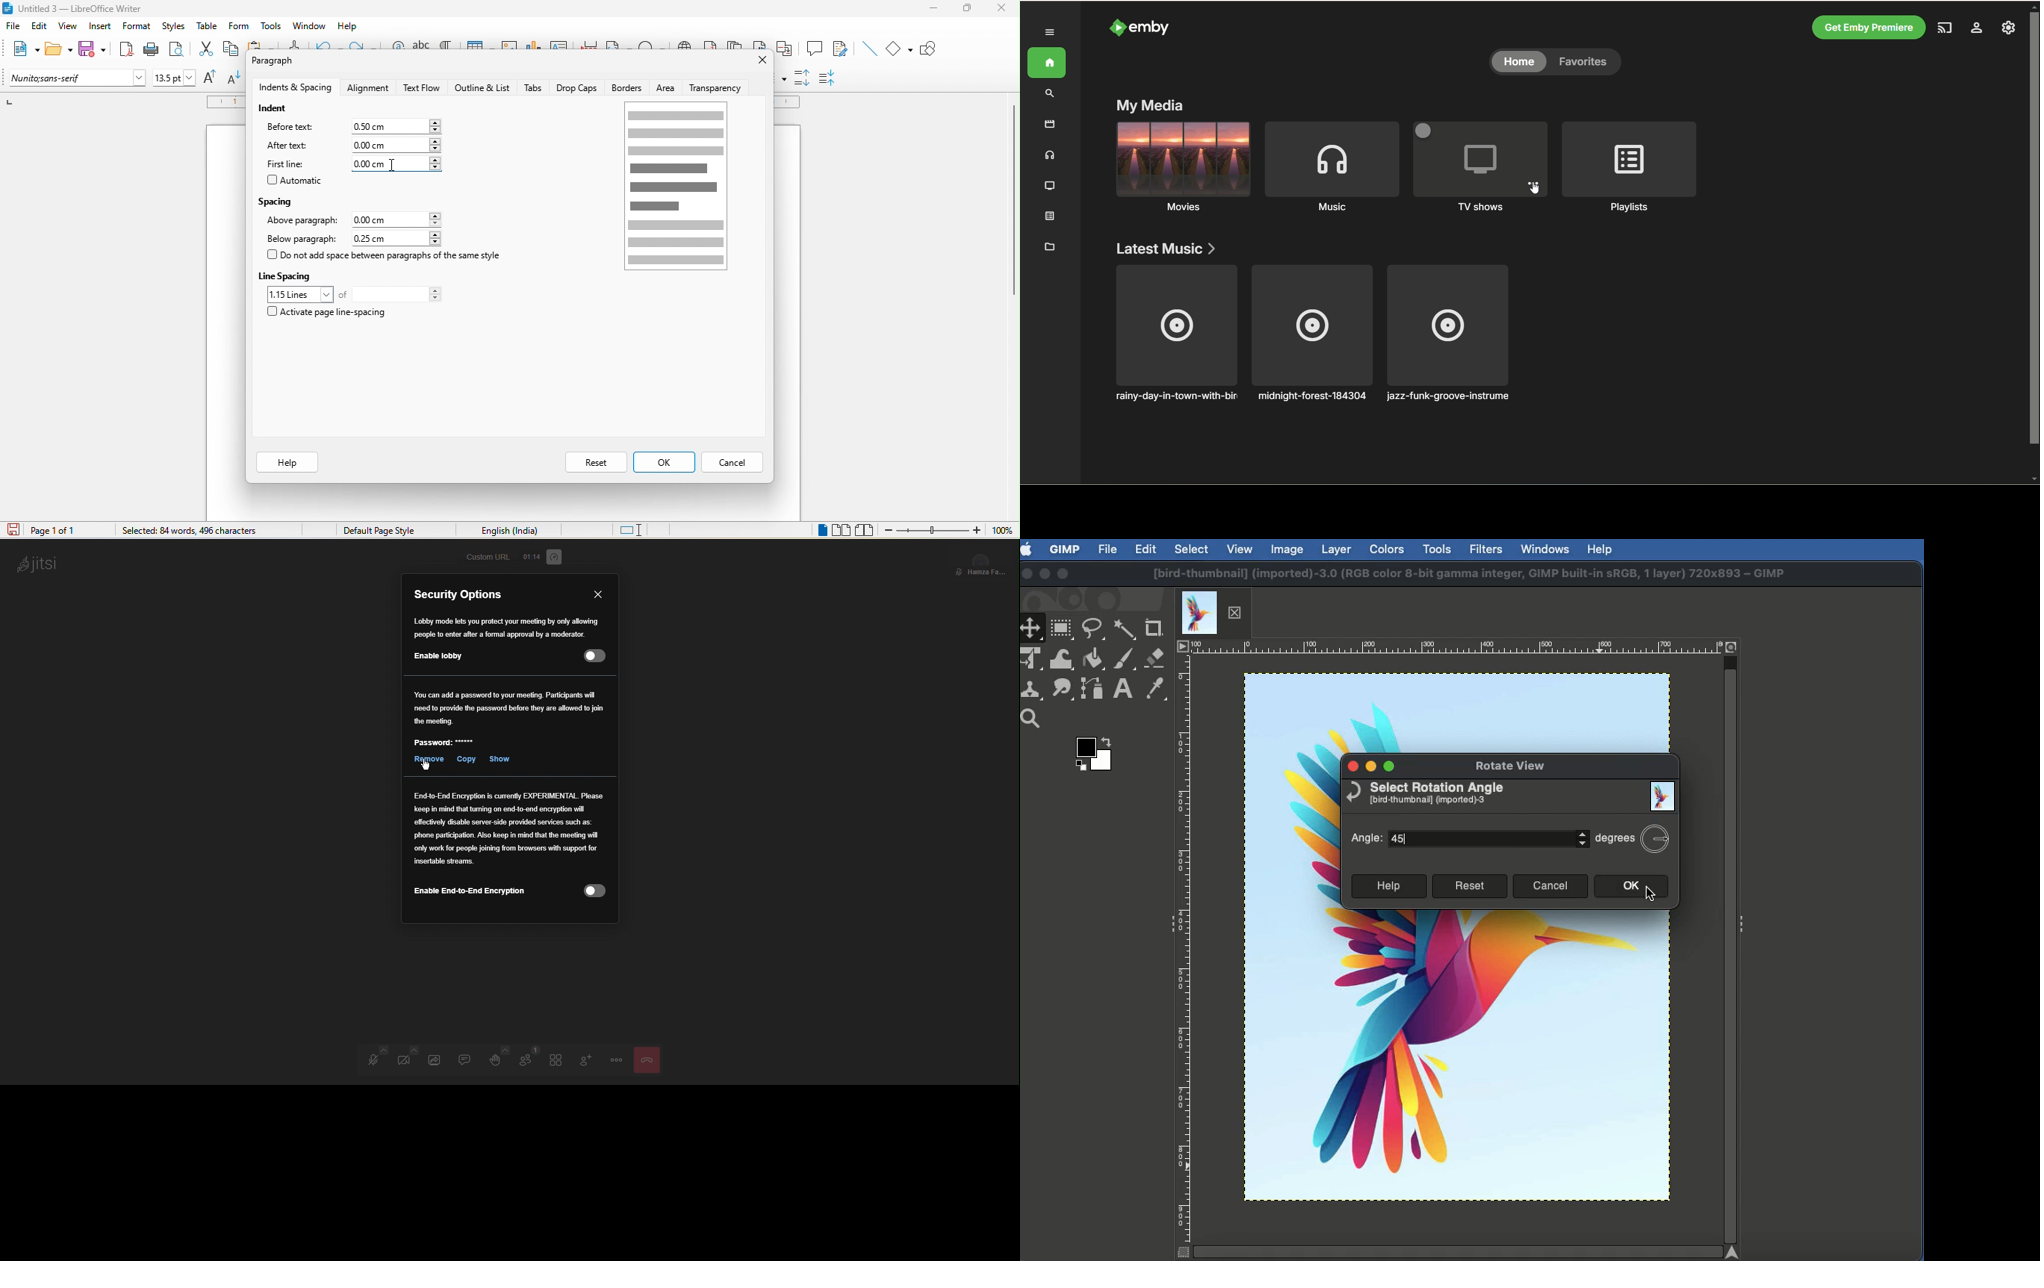  I want to click on total lines, so click(397, 294).